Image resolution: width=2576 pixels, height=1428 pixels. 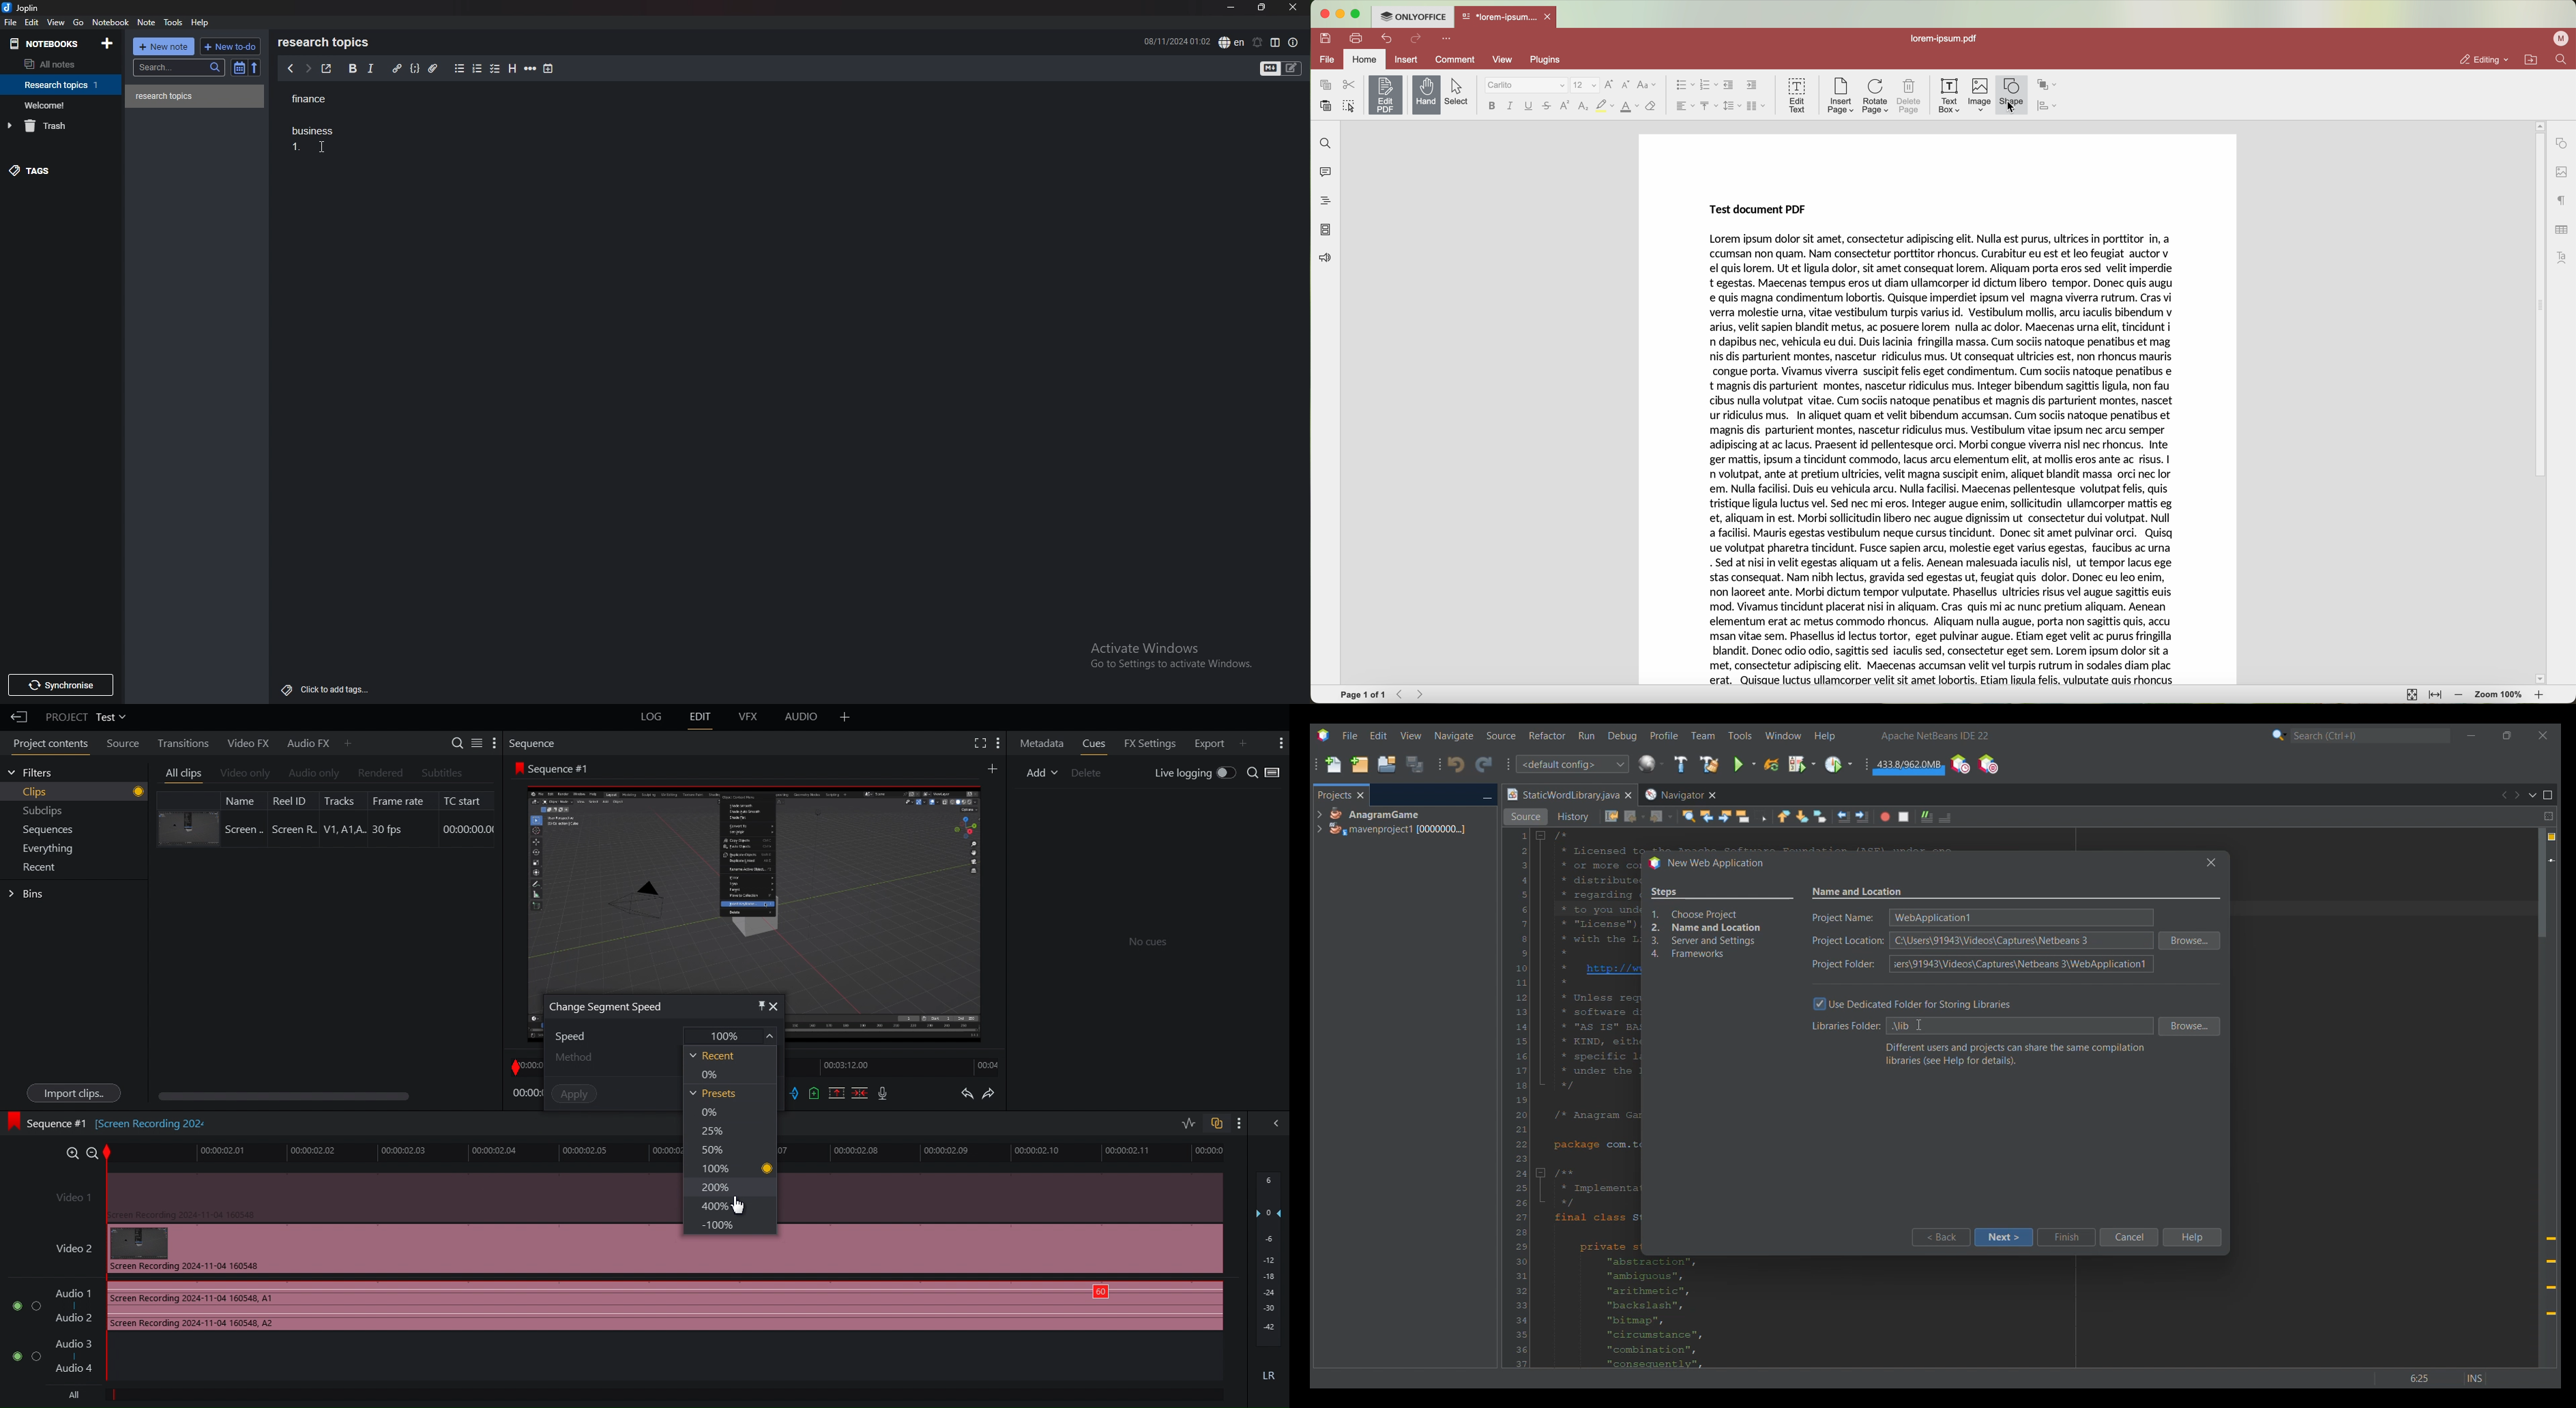 What do you see at coordinates (1387, 93) in the screenshot?
I see `edit PDF` at bounding box center [1387, 93].